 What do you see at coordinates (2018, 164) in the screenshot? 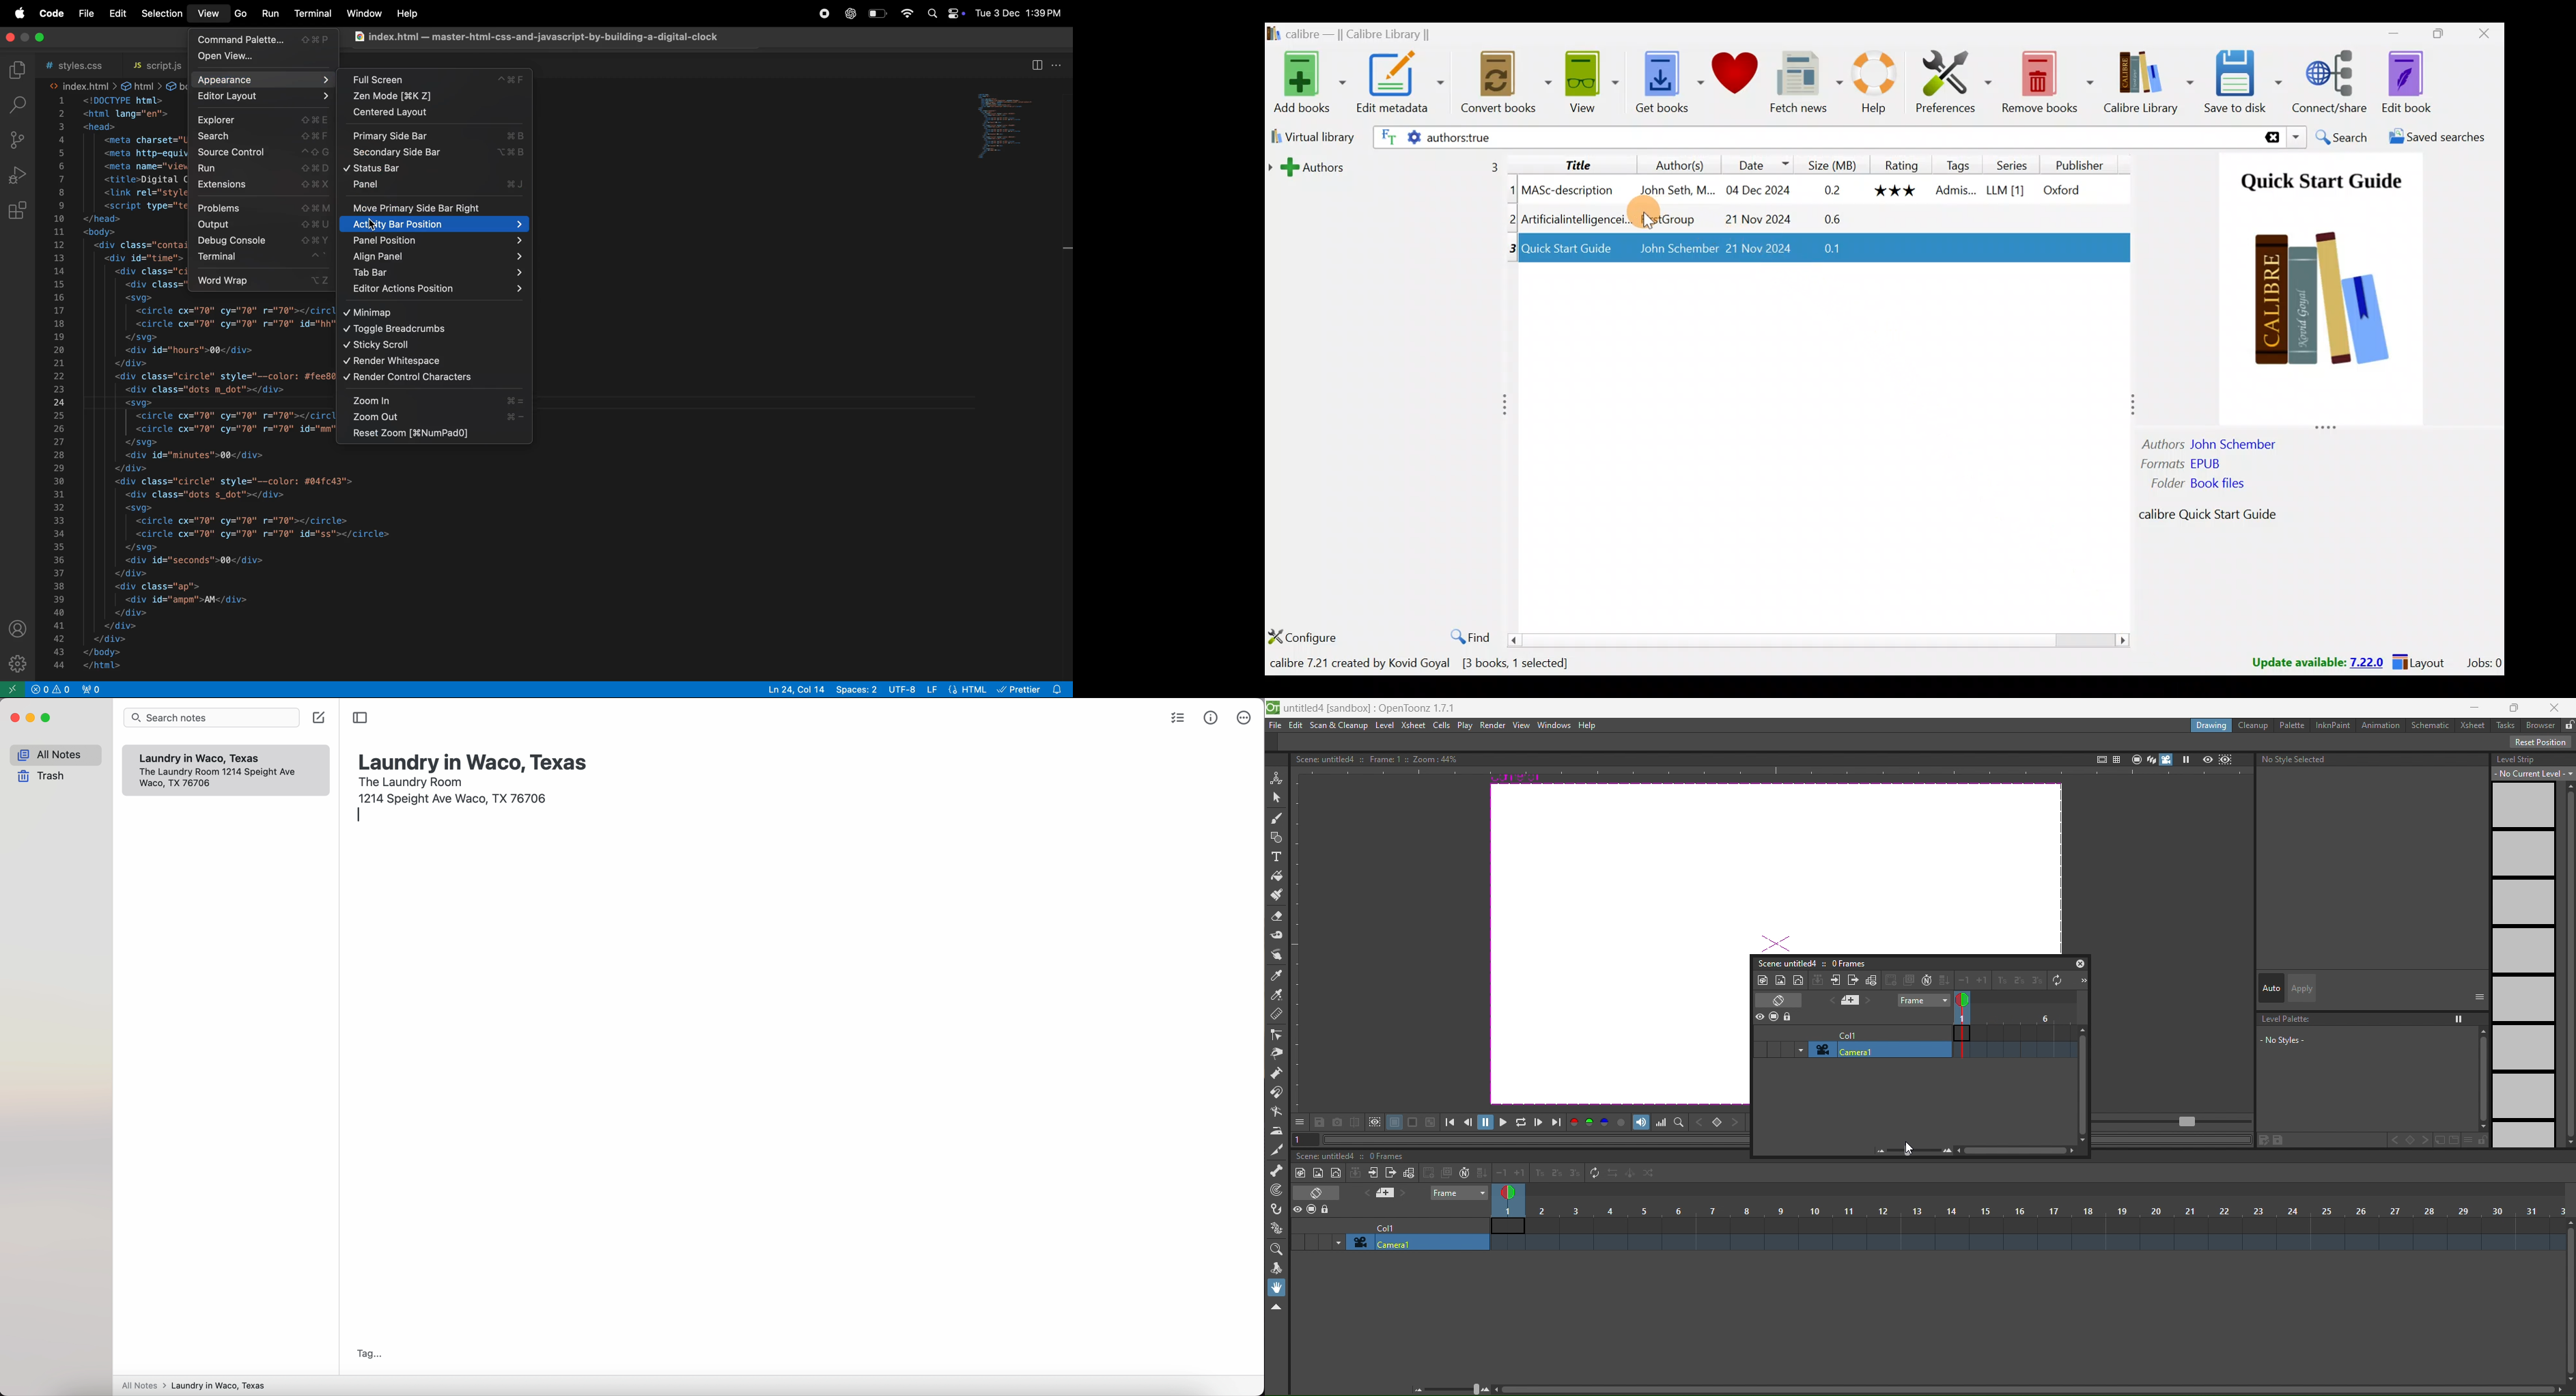
I see `Series` at bounding box center [2018, 164].